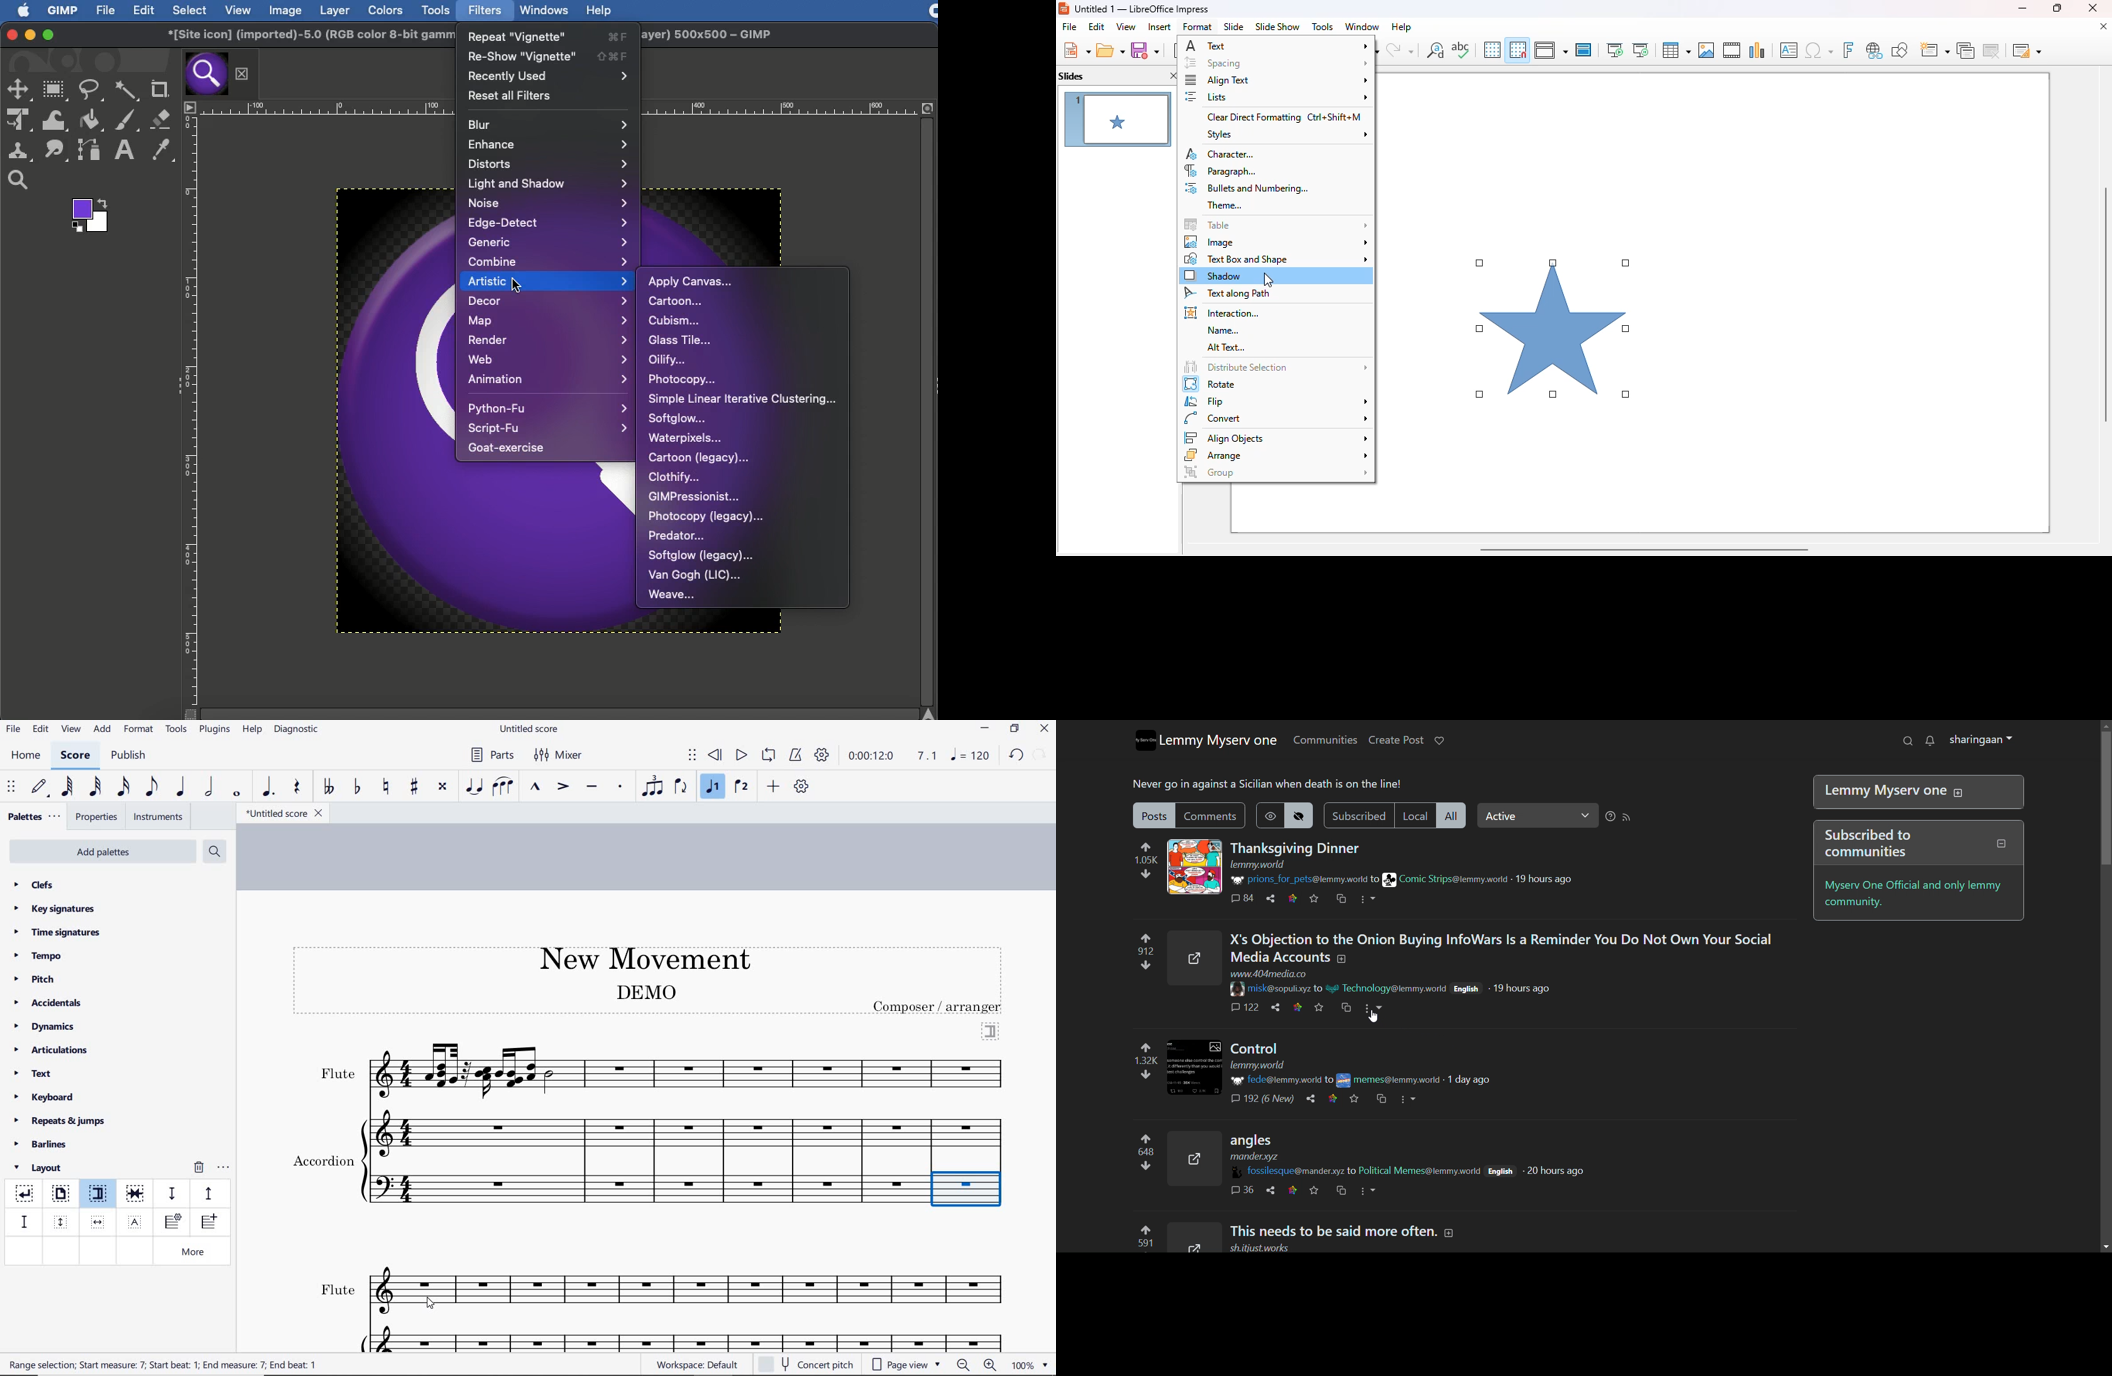  I want to click on Rectangular selection, so click(55, 91).